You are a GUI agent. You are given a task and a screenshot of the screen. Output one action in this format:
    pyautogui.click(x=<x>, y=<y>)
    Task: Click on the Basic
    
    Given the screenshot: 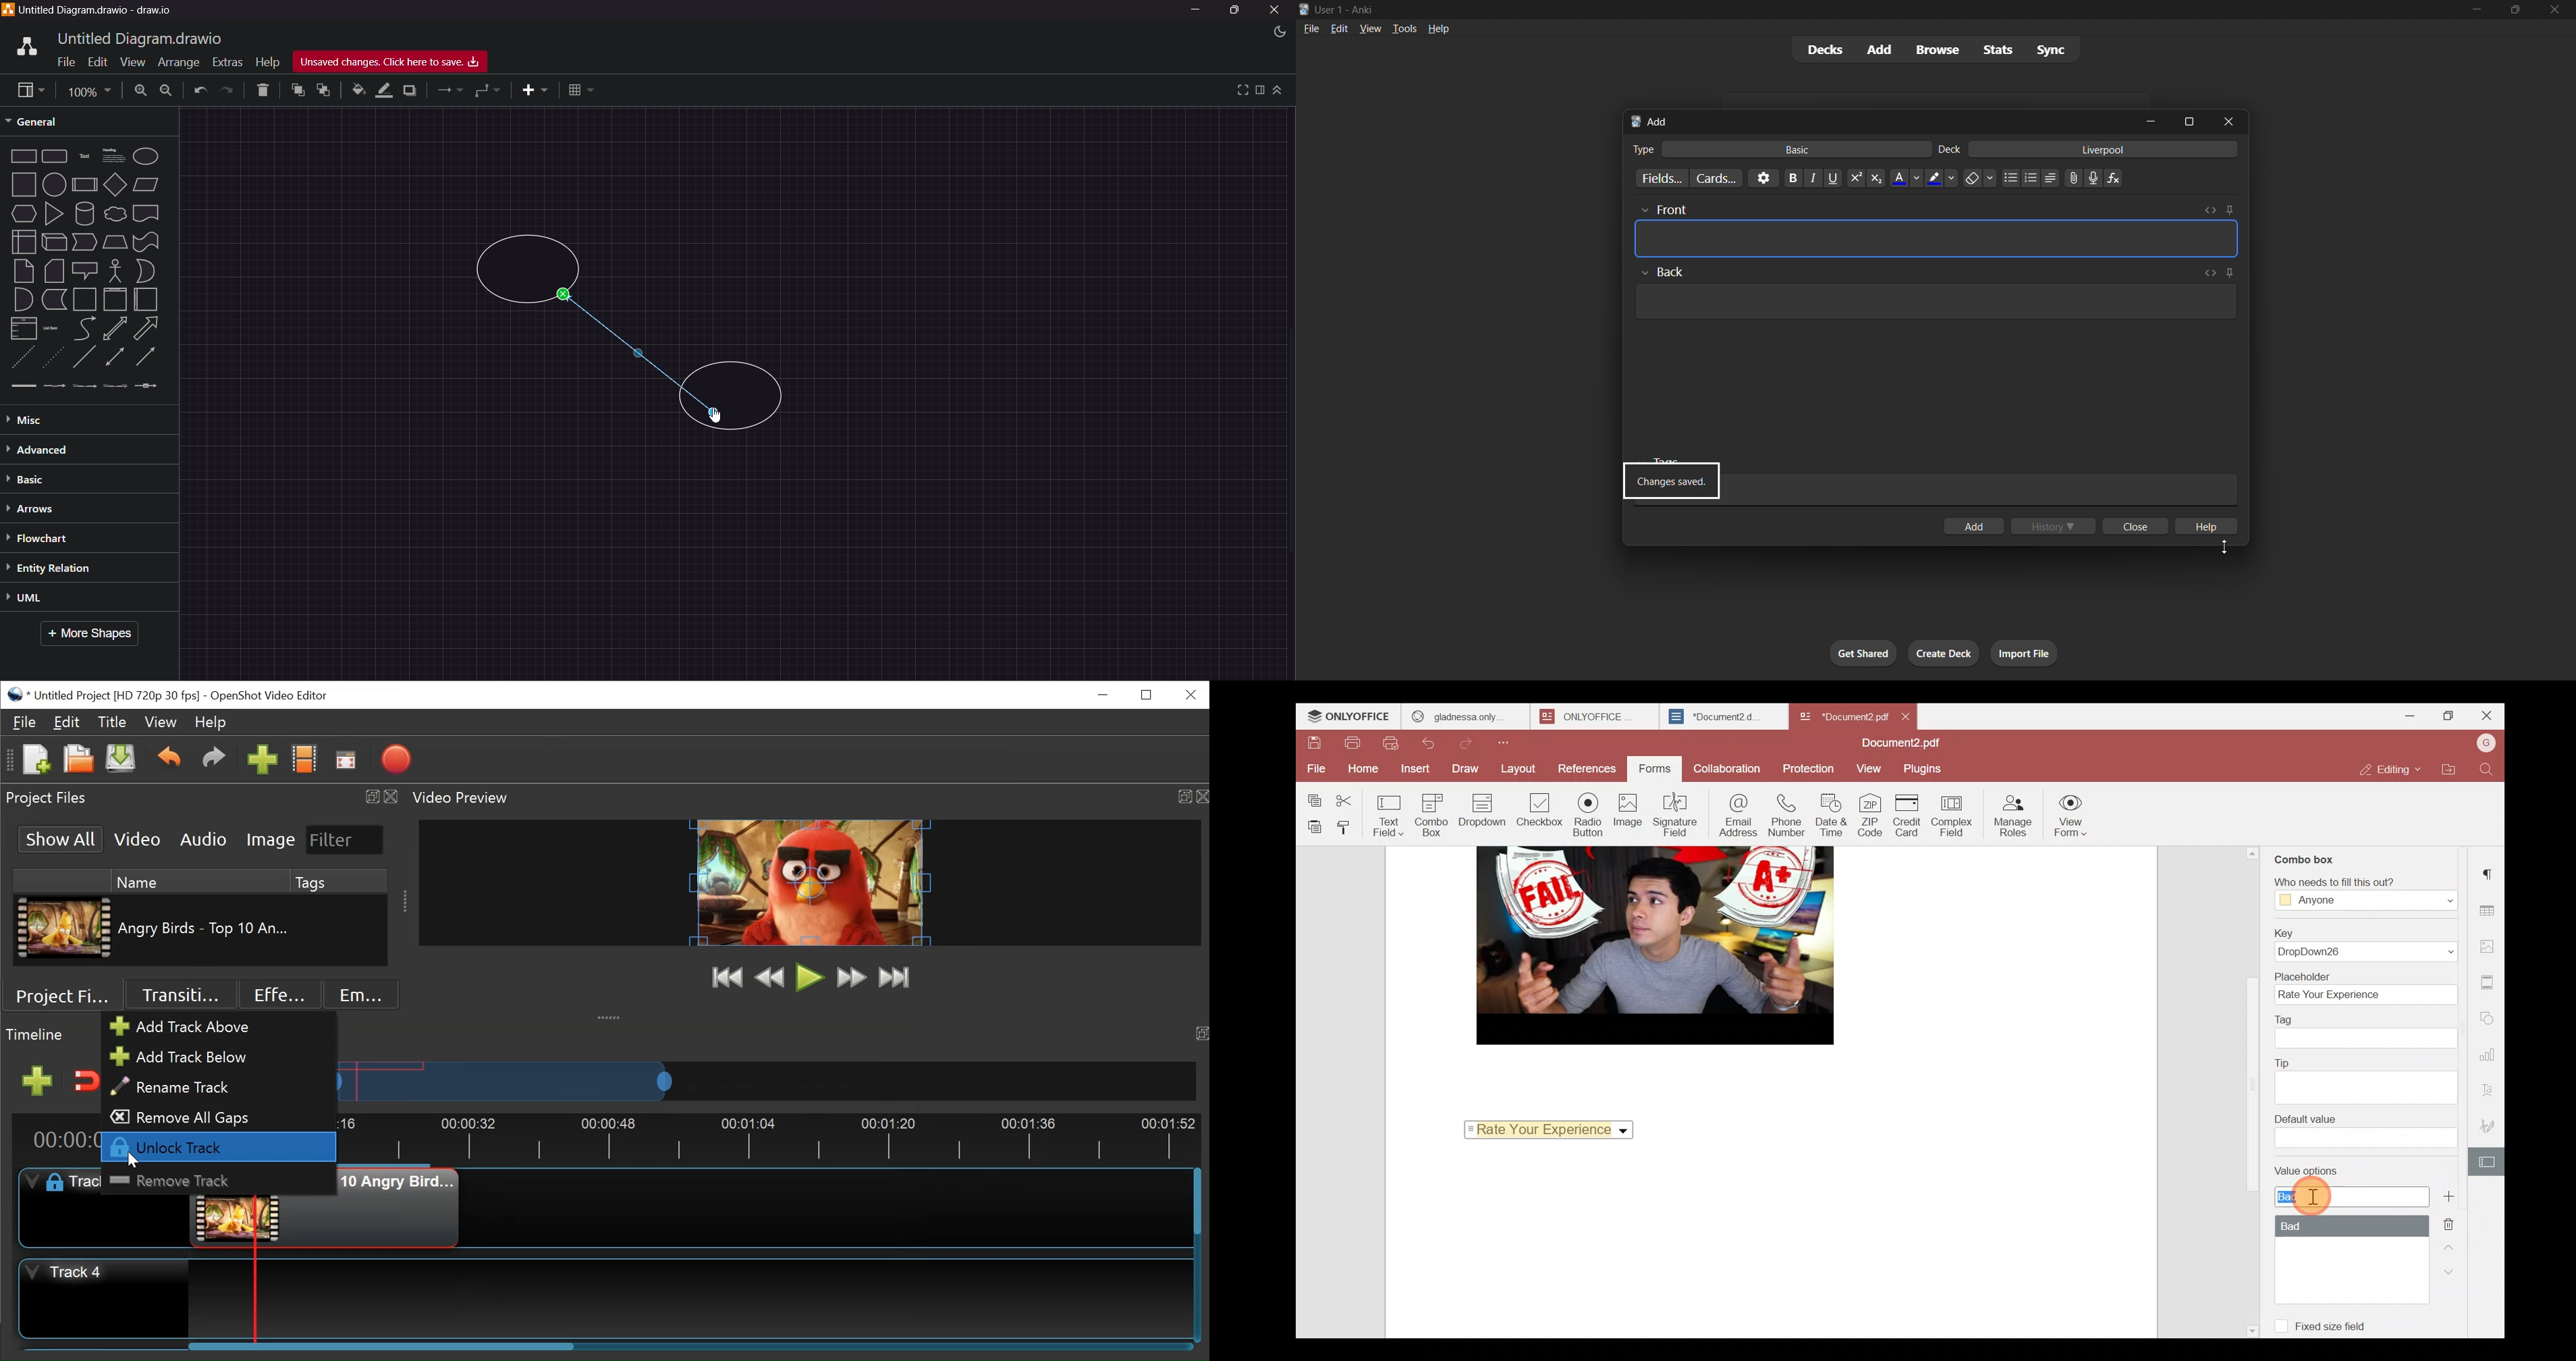 What is the action you would take?
    pyautogui.click(x=36, y=479)
    